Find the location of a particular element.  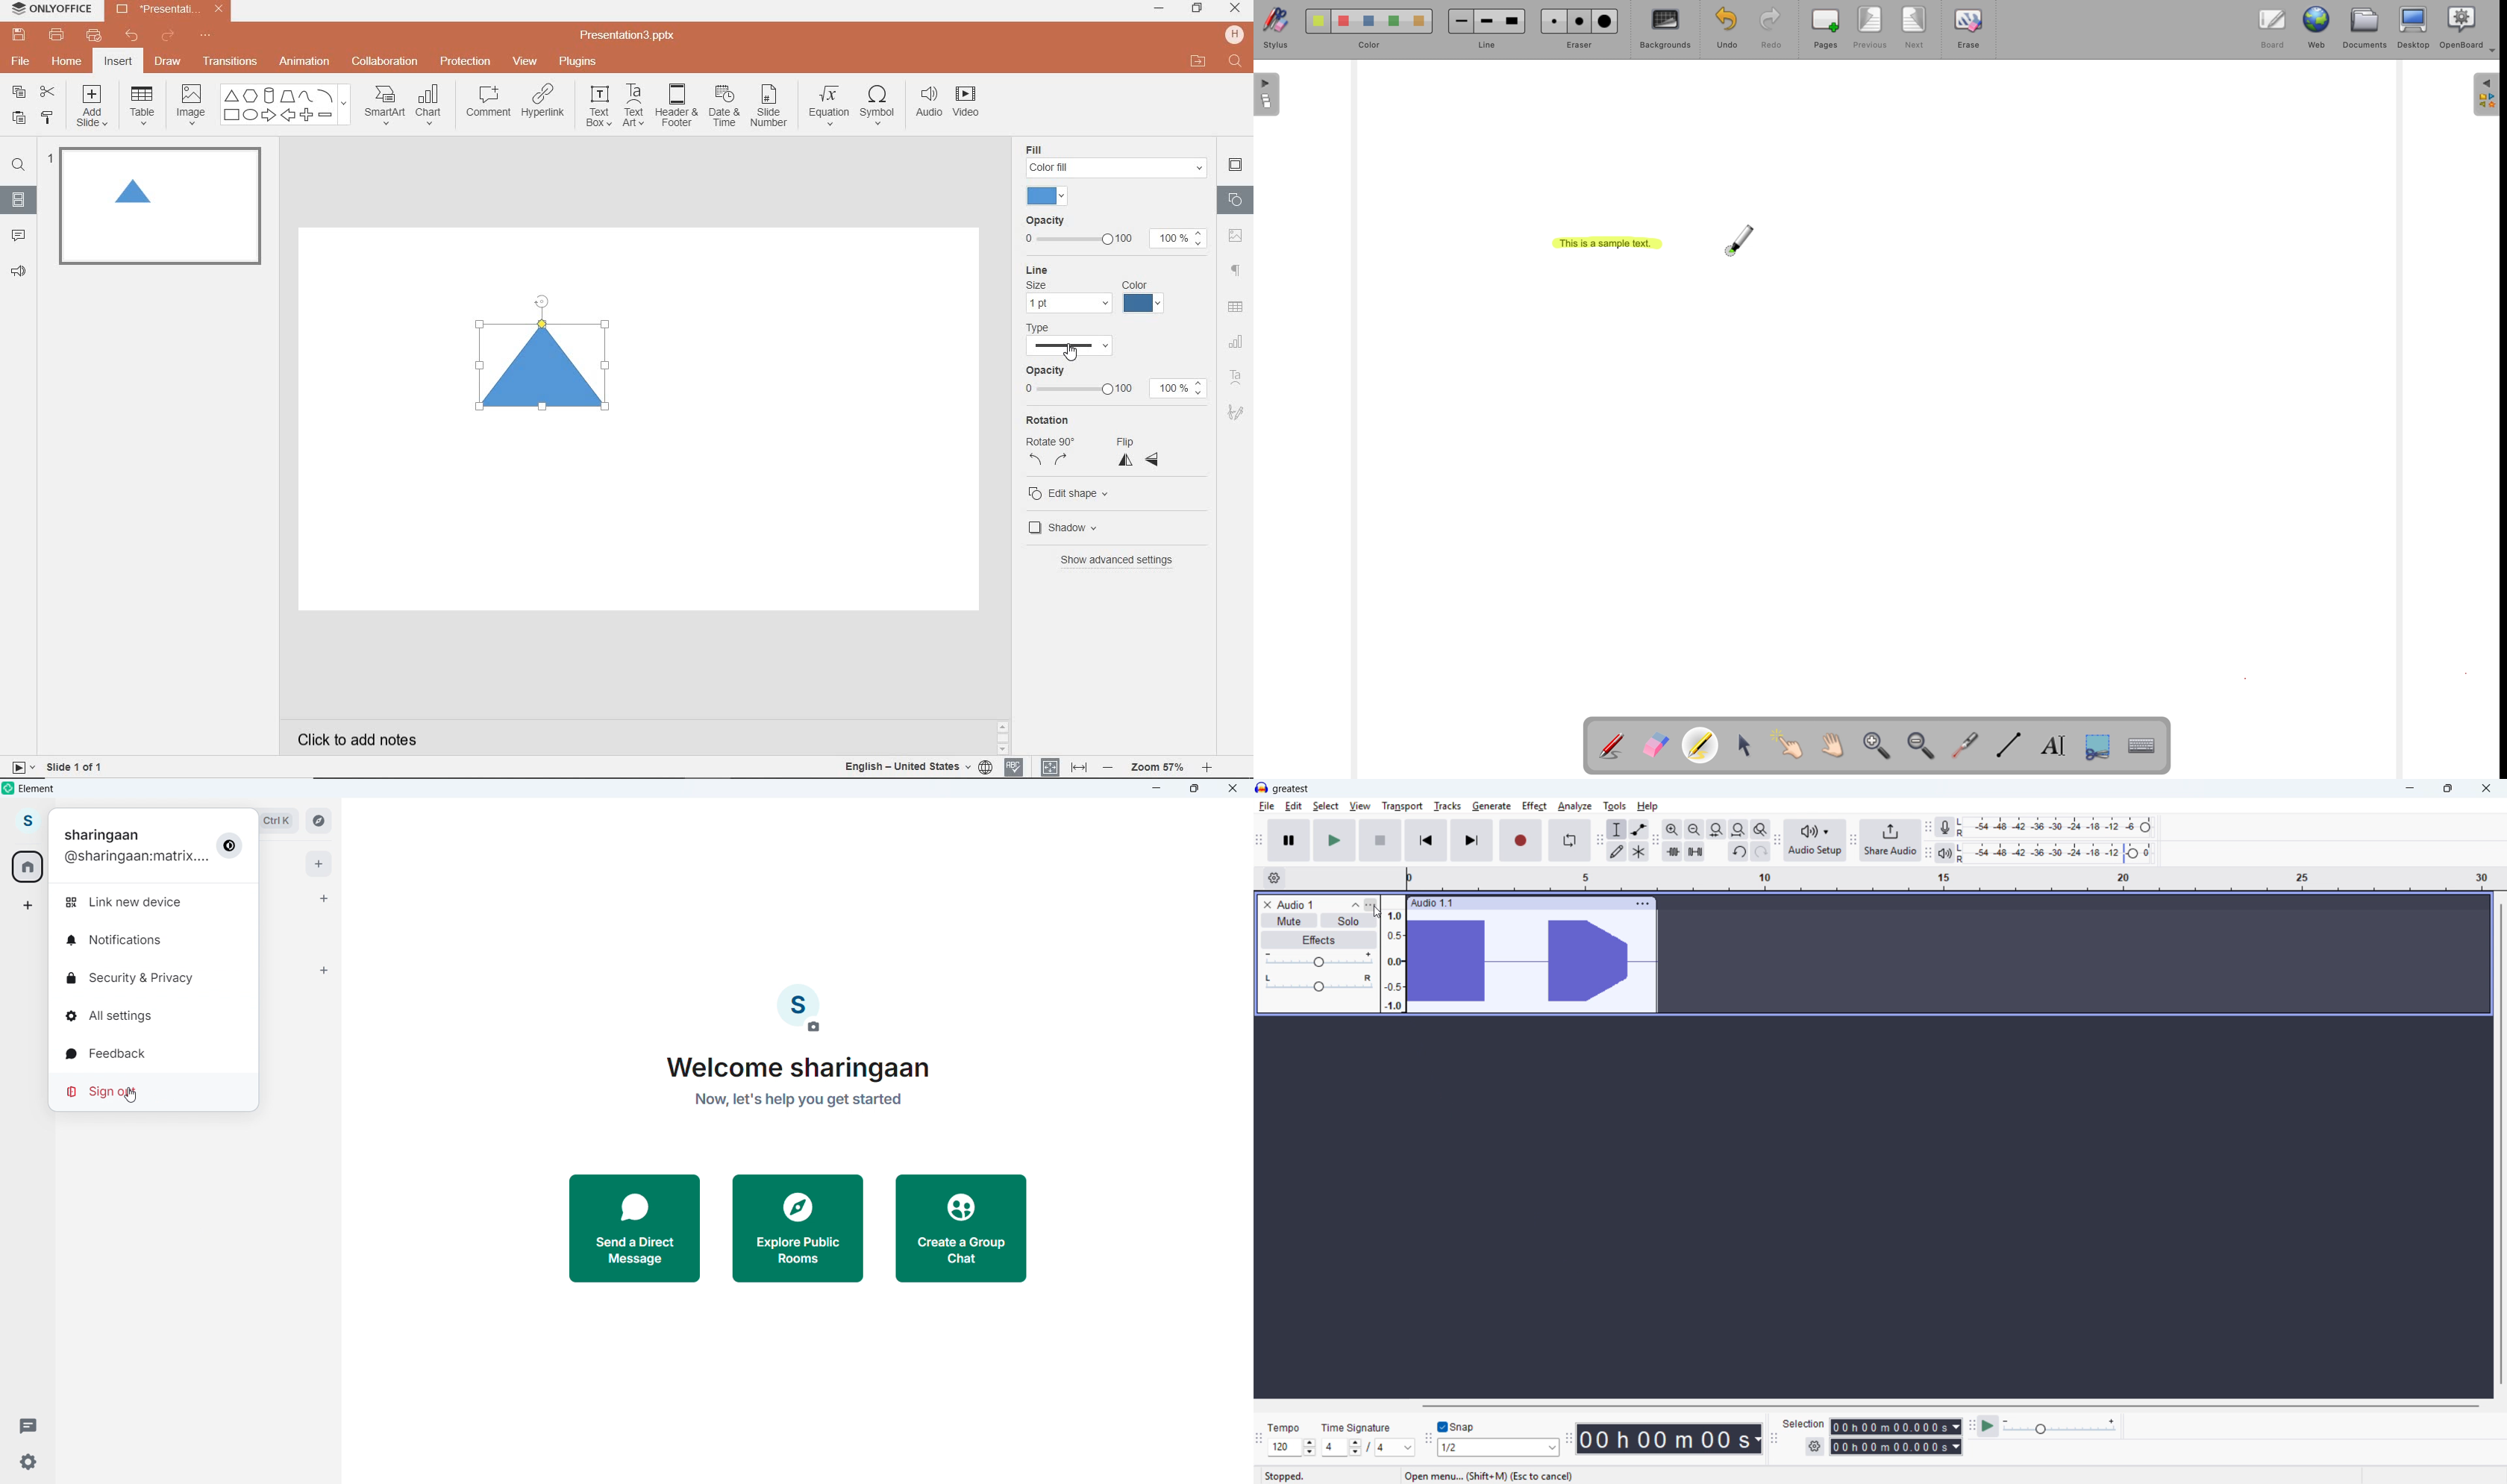

HOME is located at coordinates (68, 63).